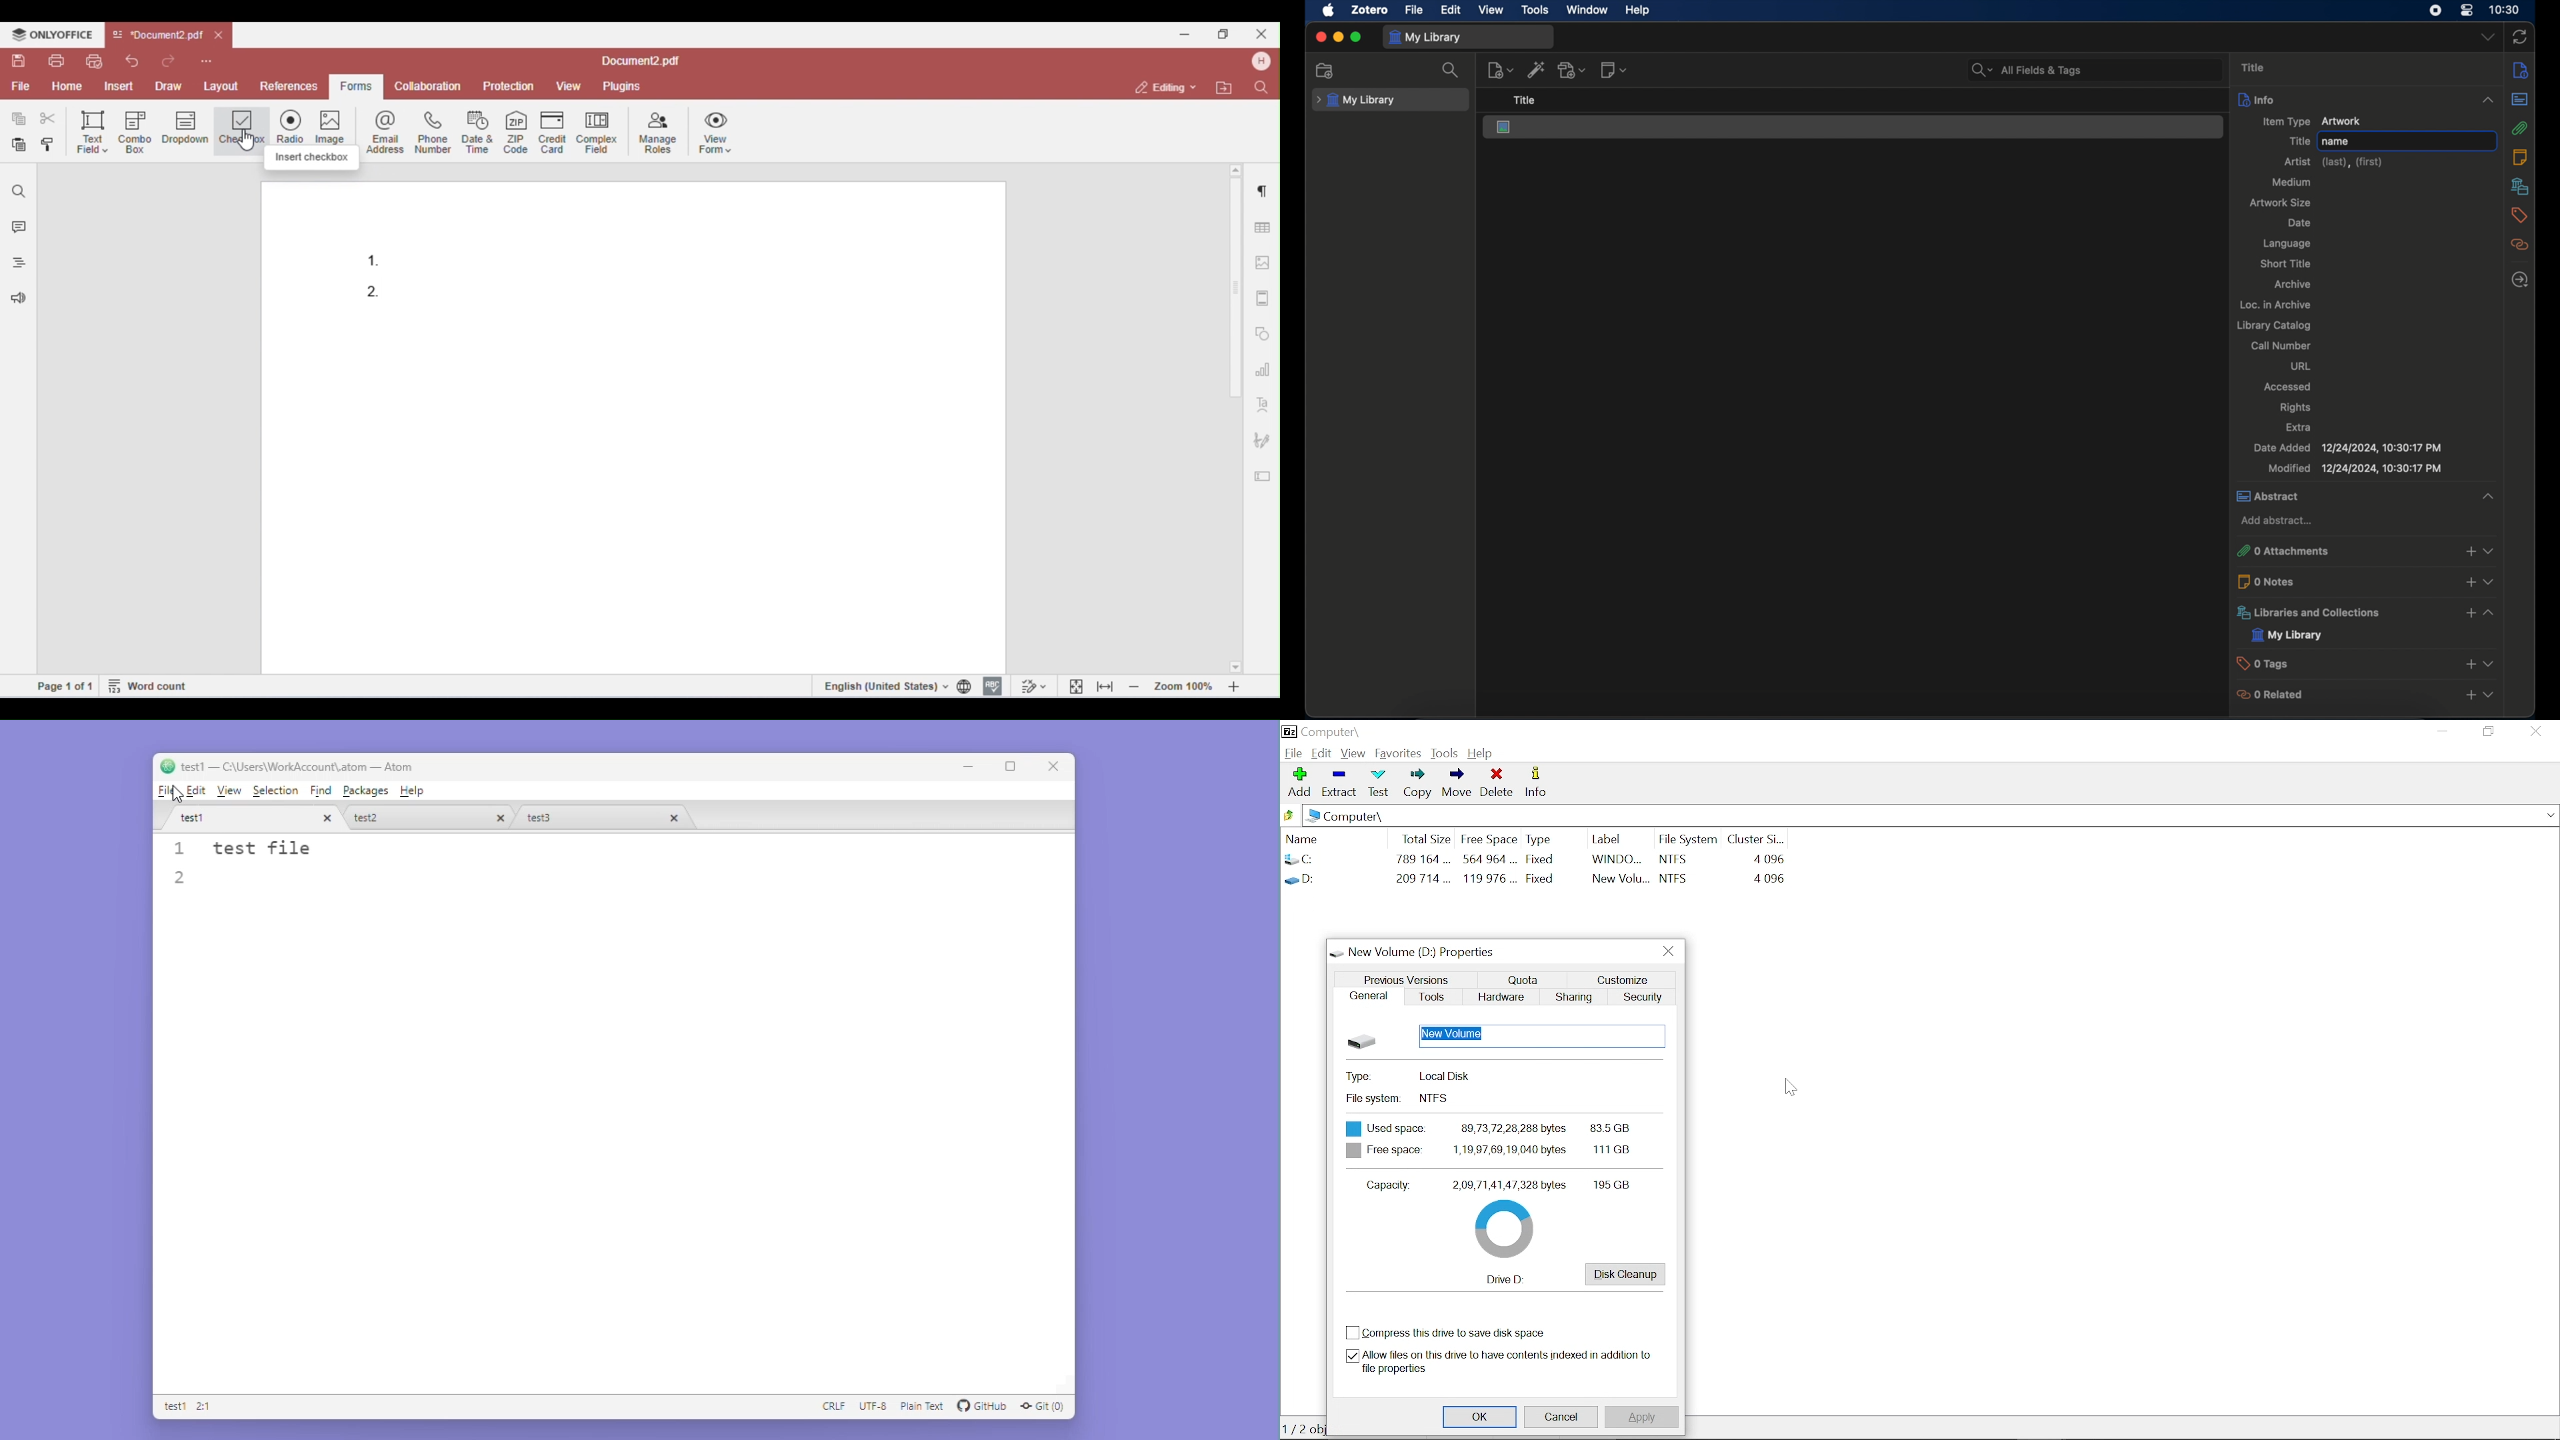 The width and height of the screenshot is (2576, 1456). I want to click on date added, so click(2347, 447).